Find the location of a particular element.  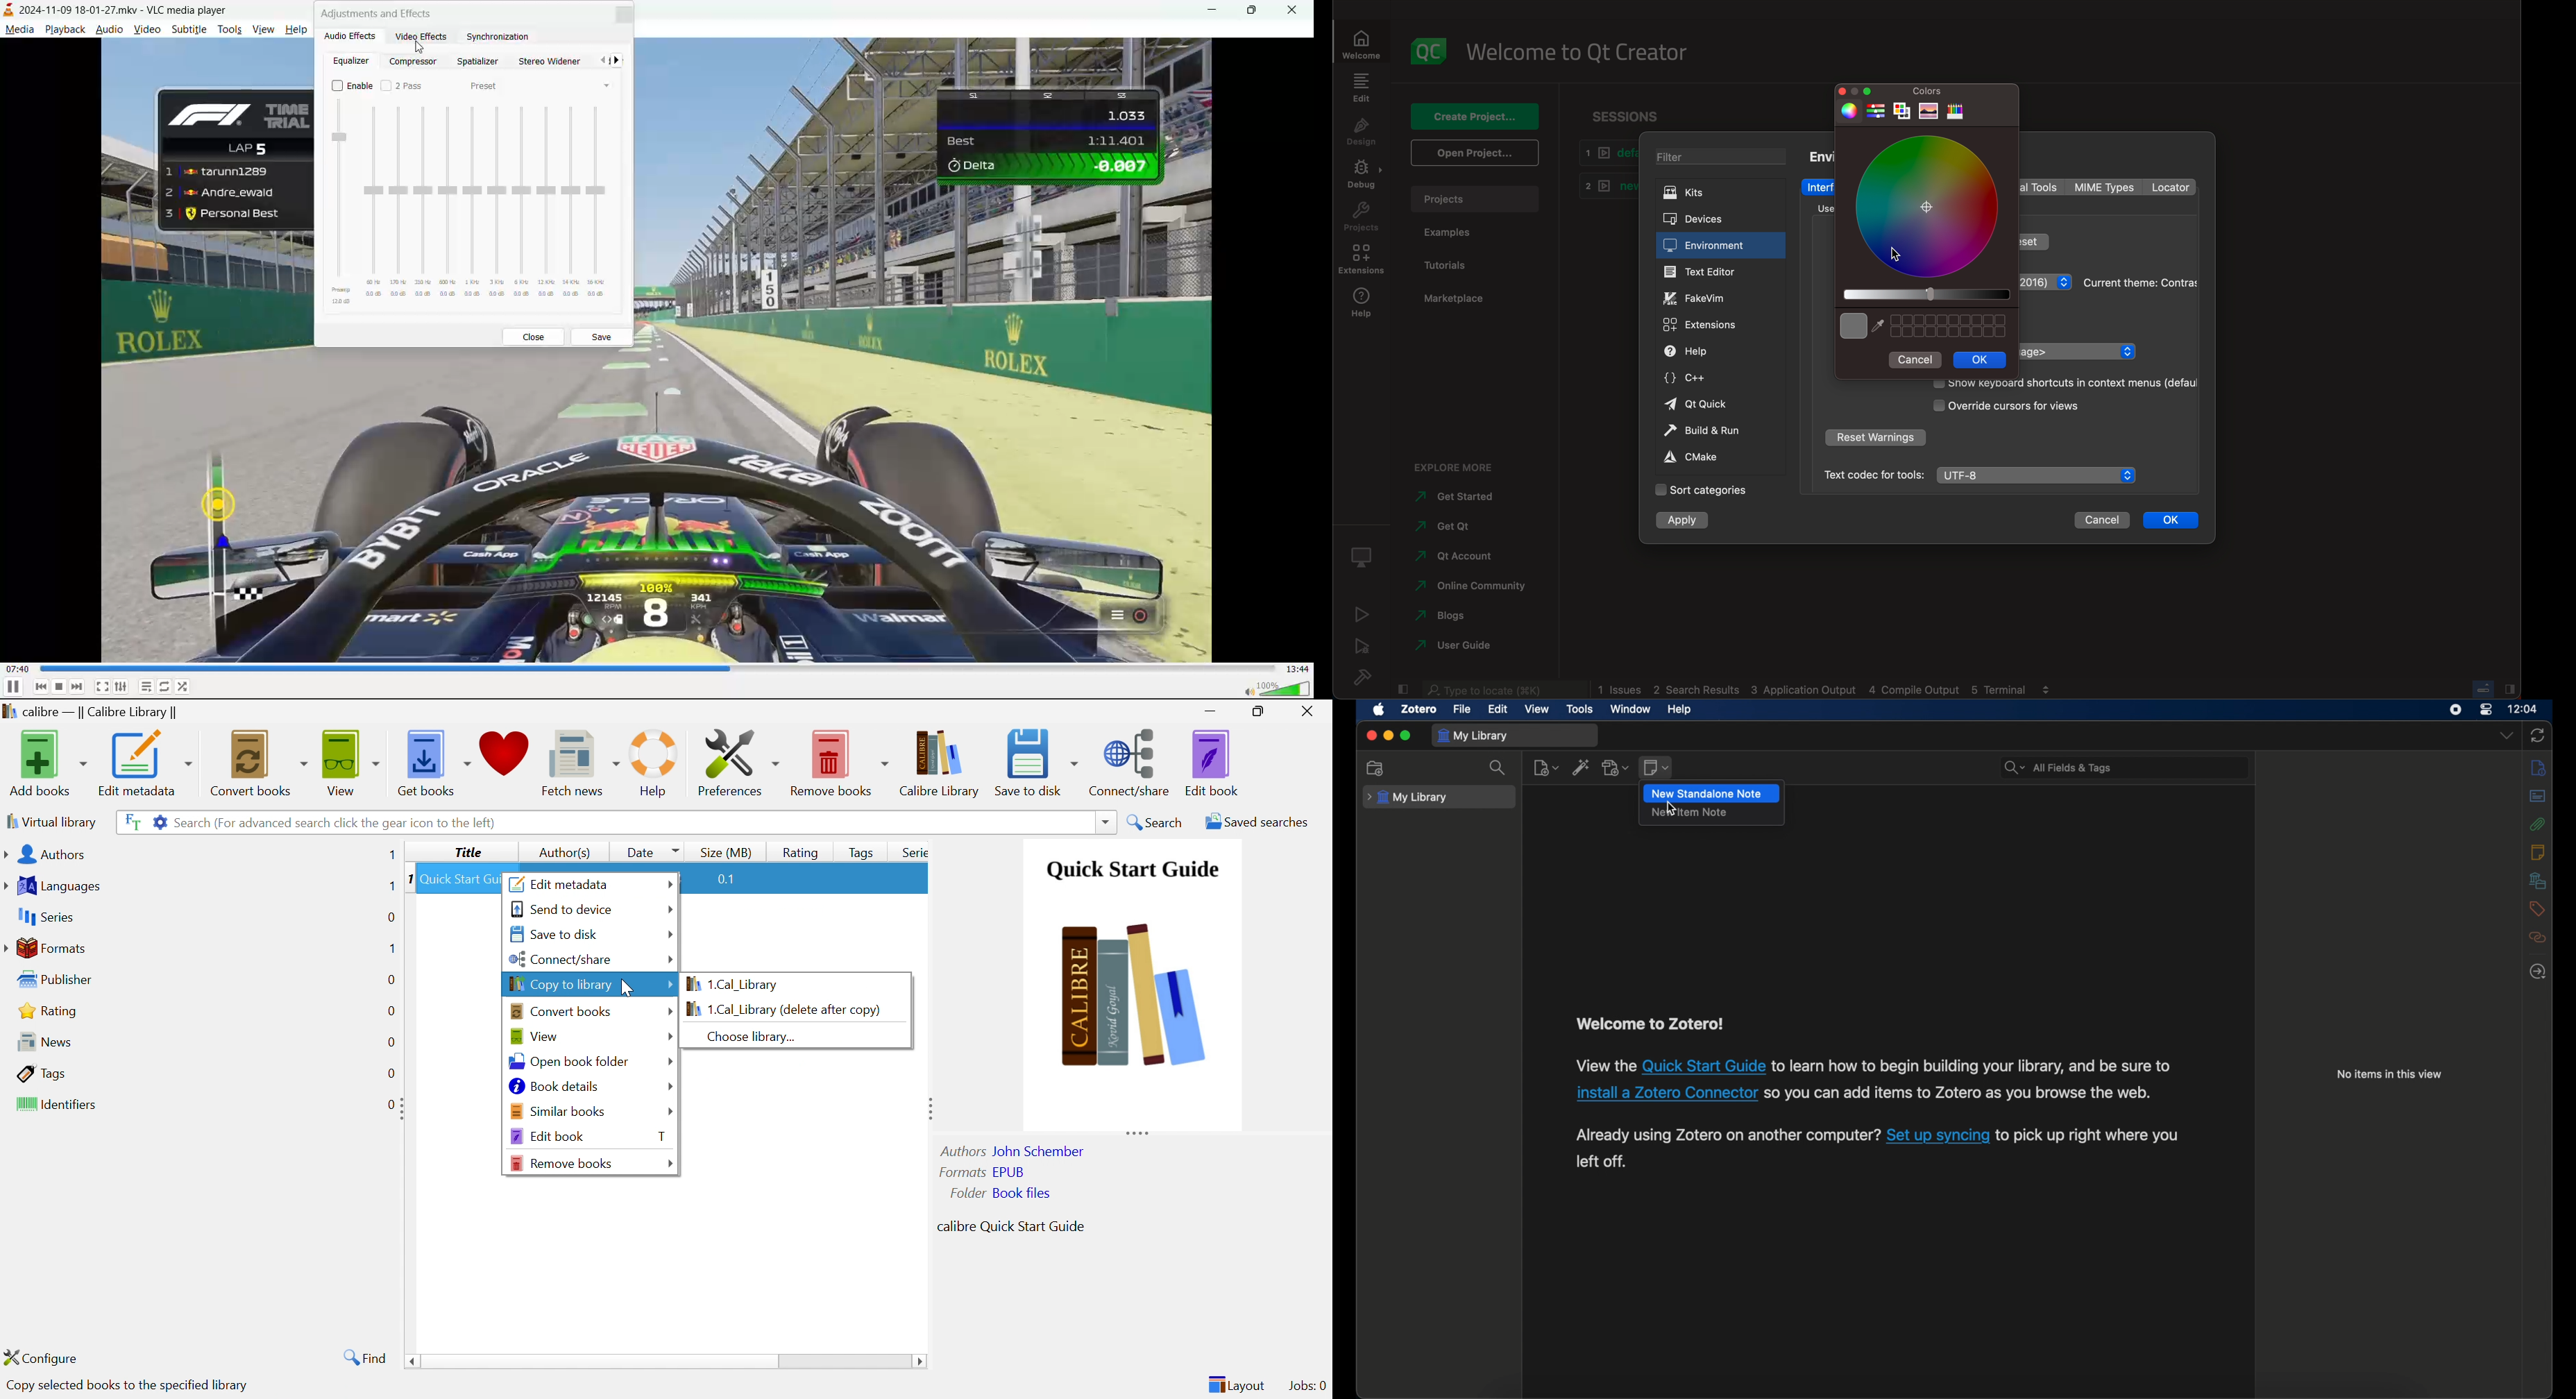

edit is located at coordinates (1361, 88).